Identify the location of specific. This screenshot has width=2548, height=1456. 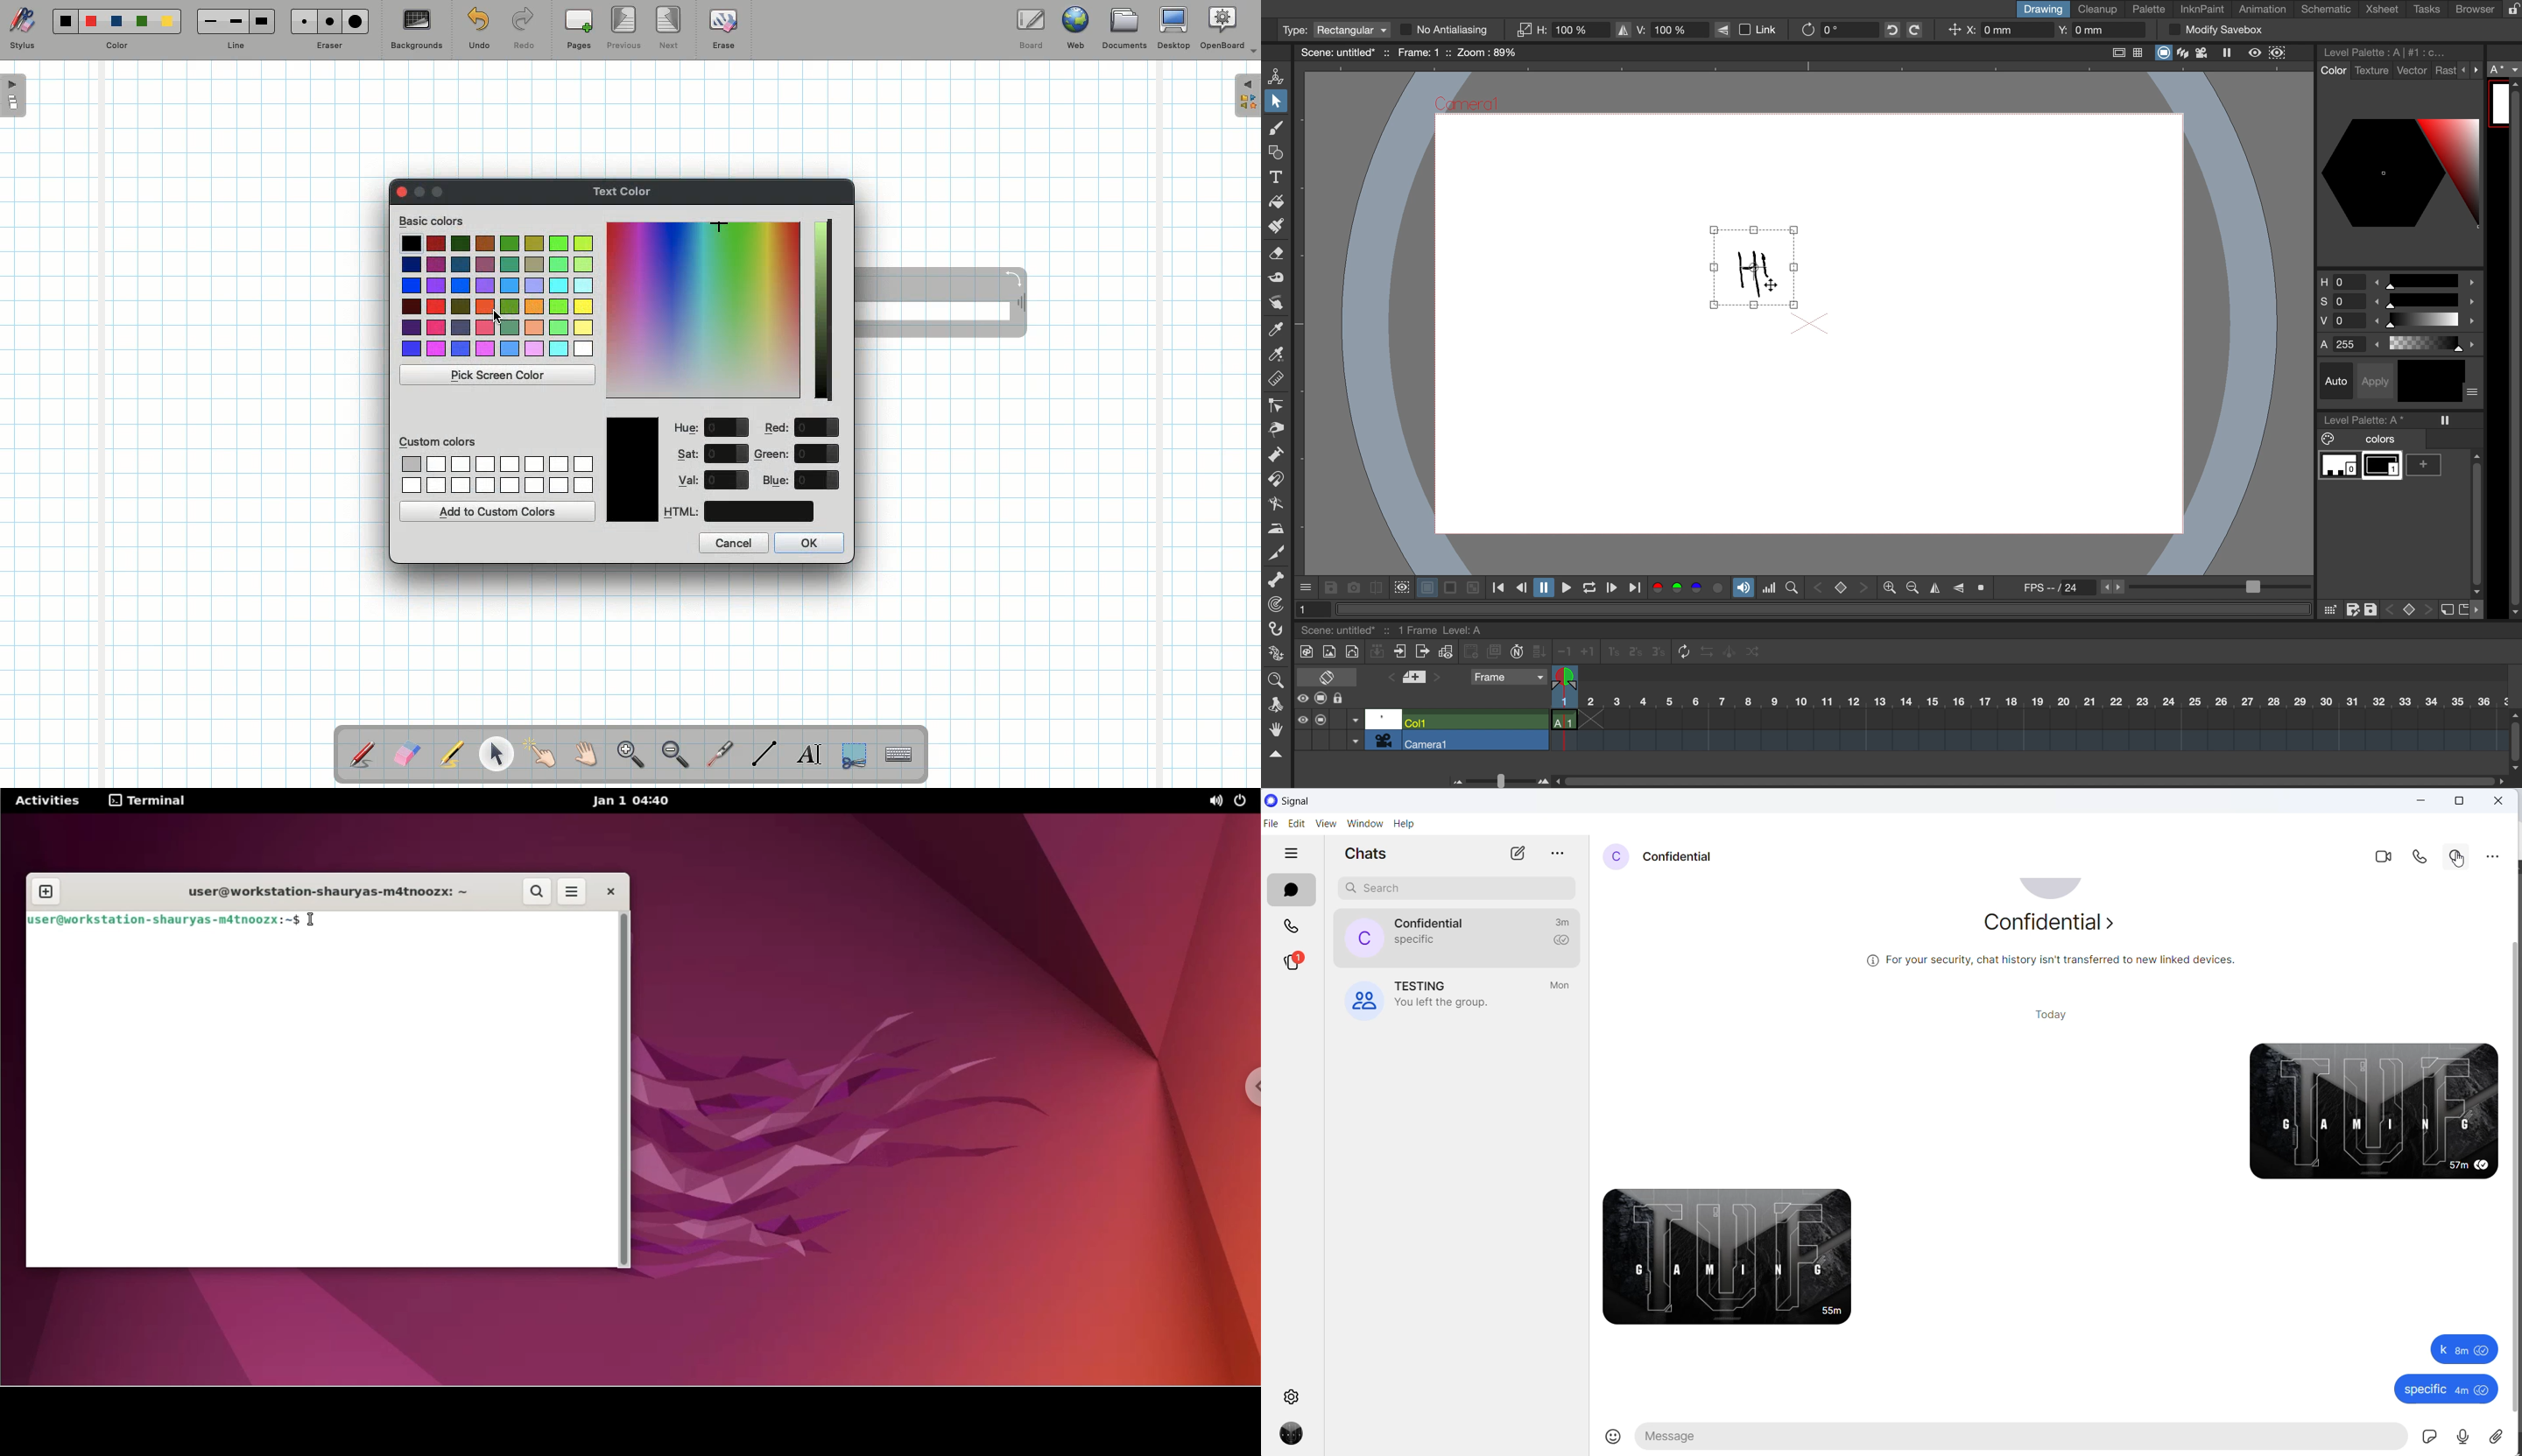
(2441, 1391).